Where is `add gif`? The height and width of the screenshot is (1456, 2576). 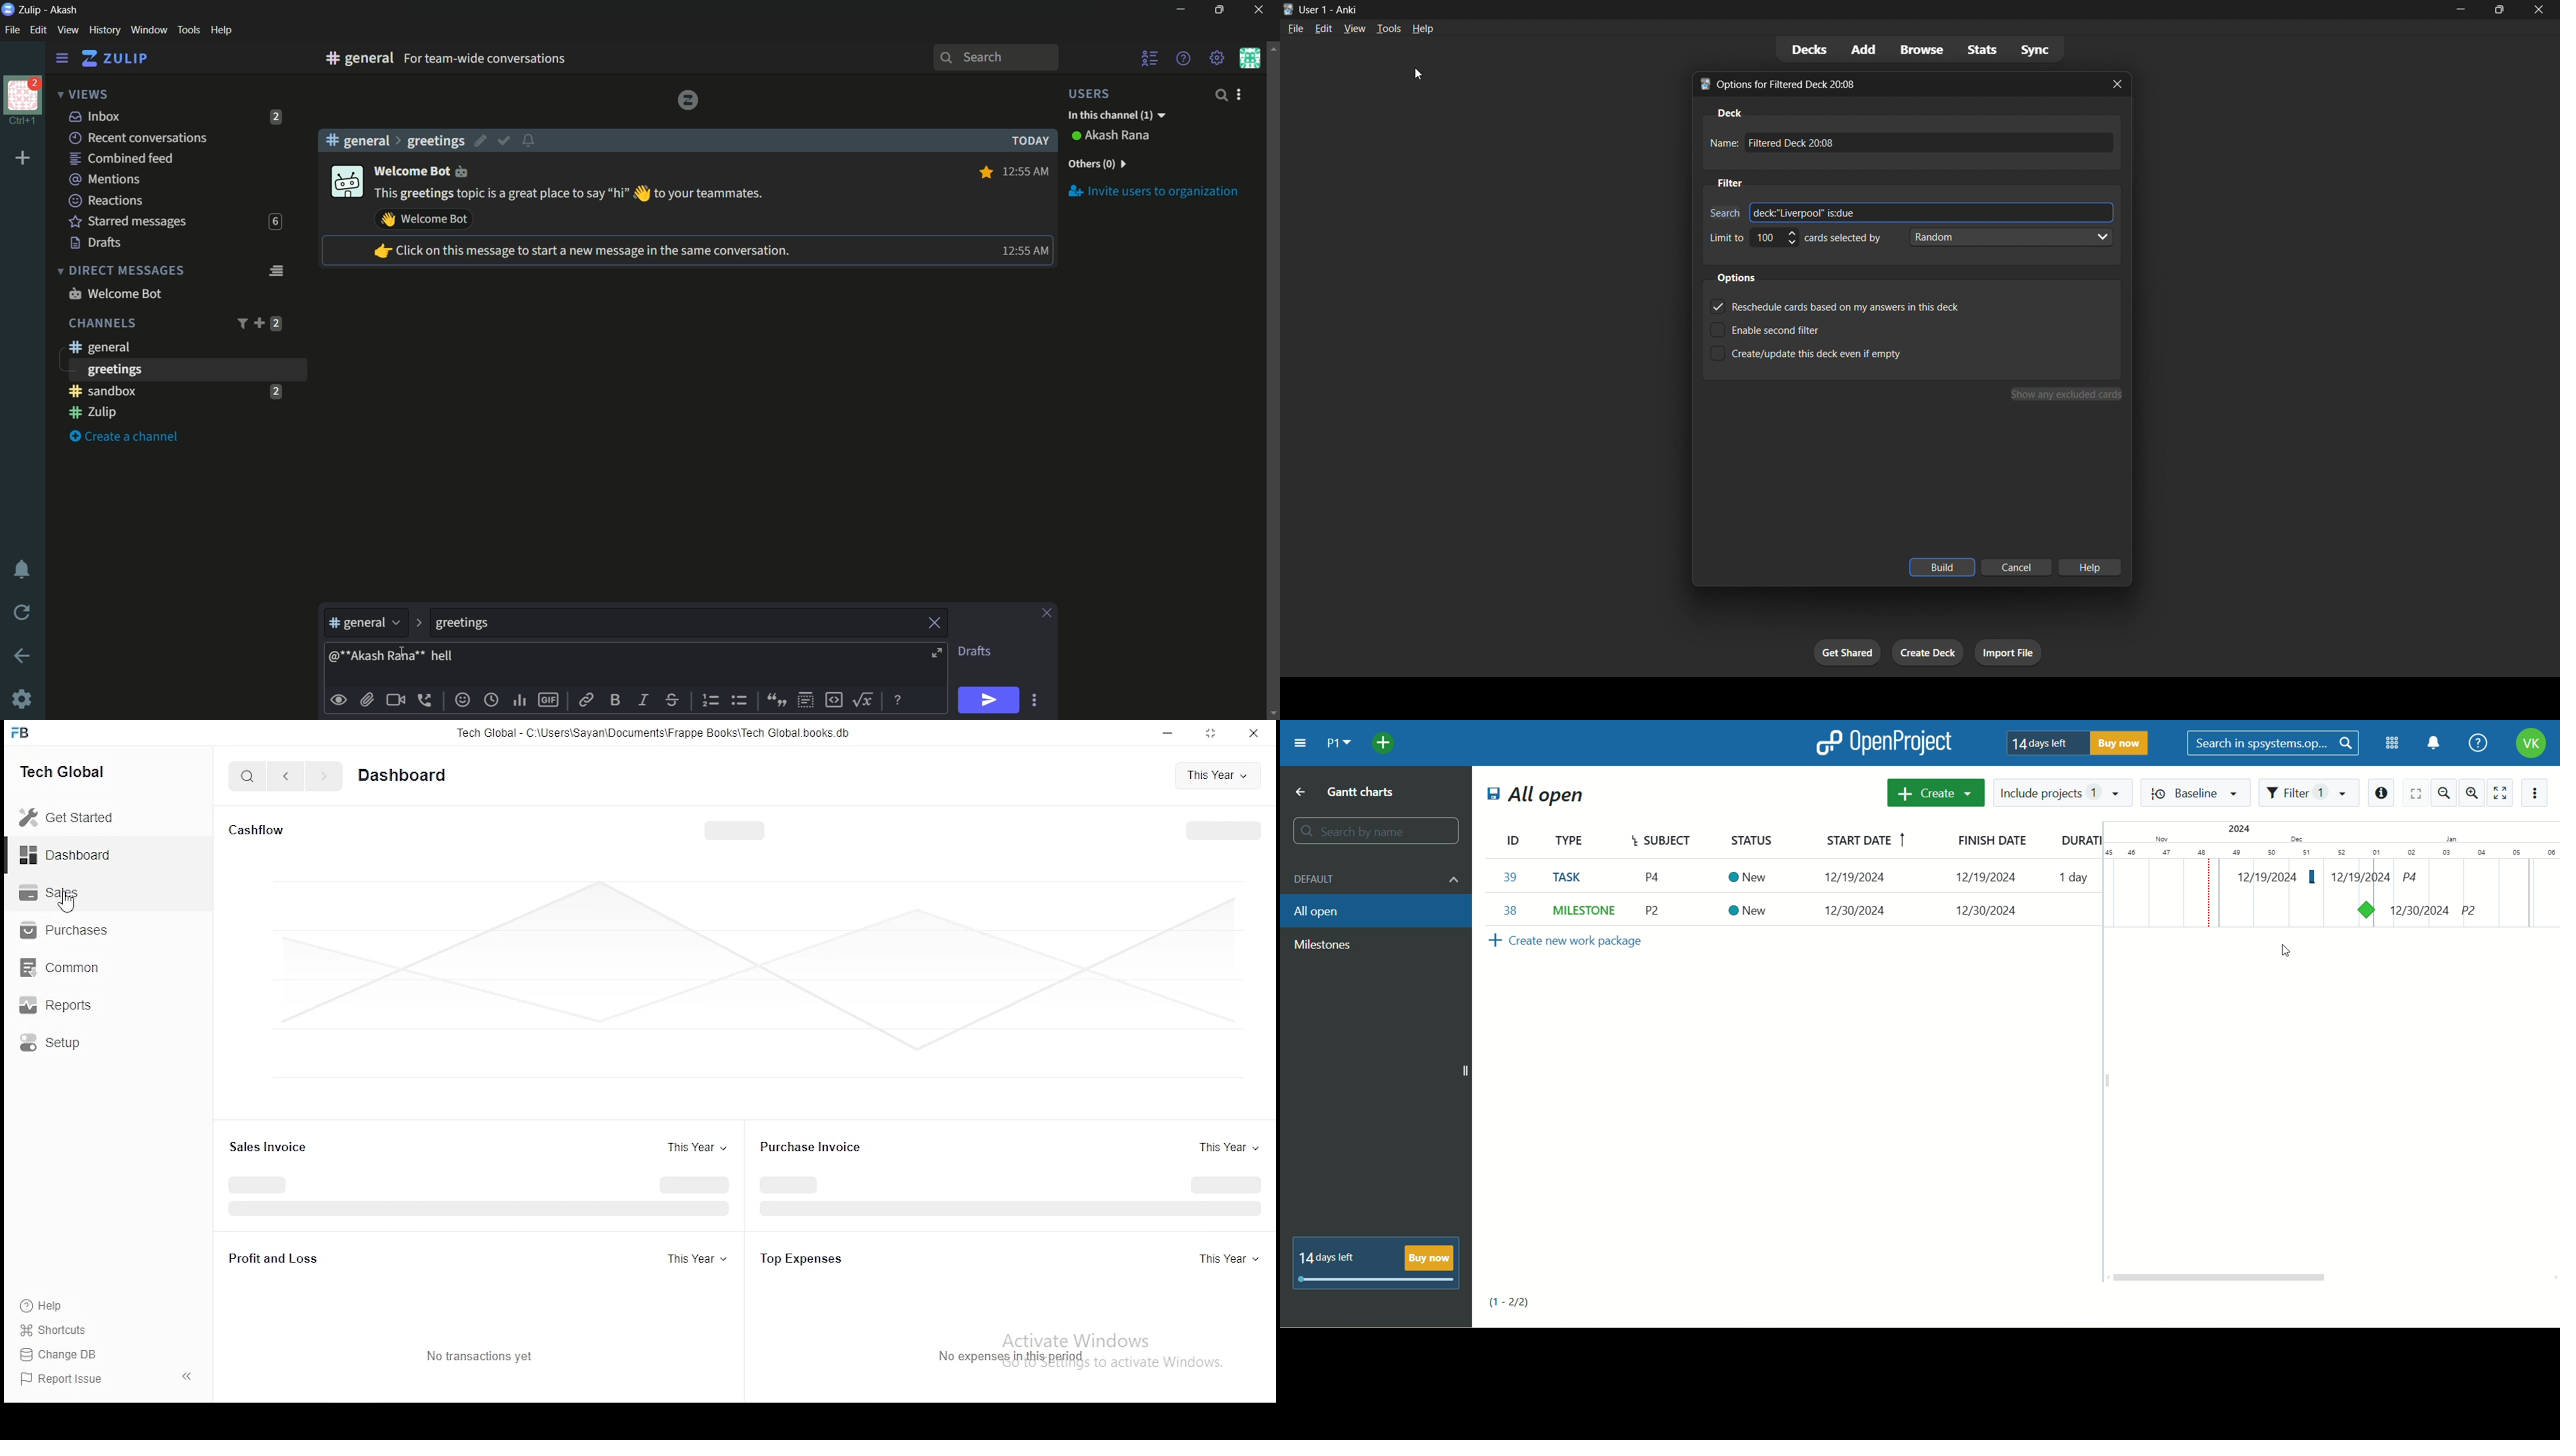 add gif is located at coordinates (547, 700).